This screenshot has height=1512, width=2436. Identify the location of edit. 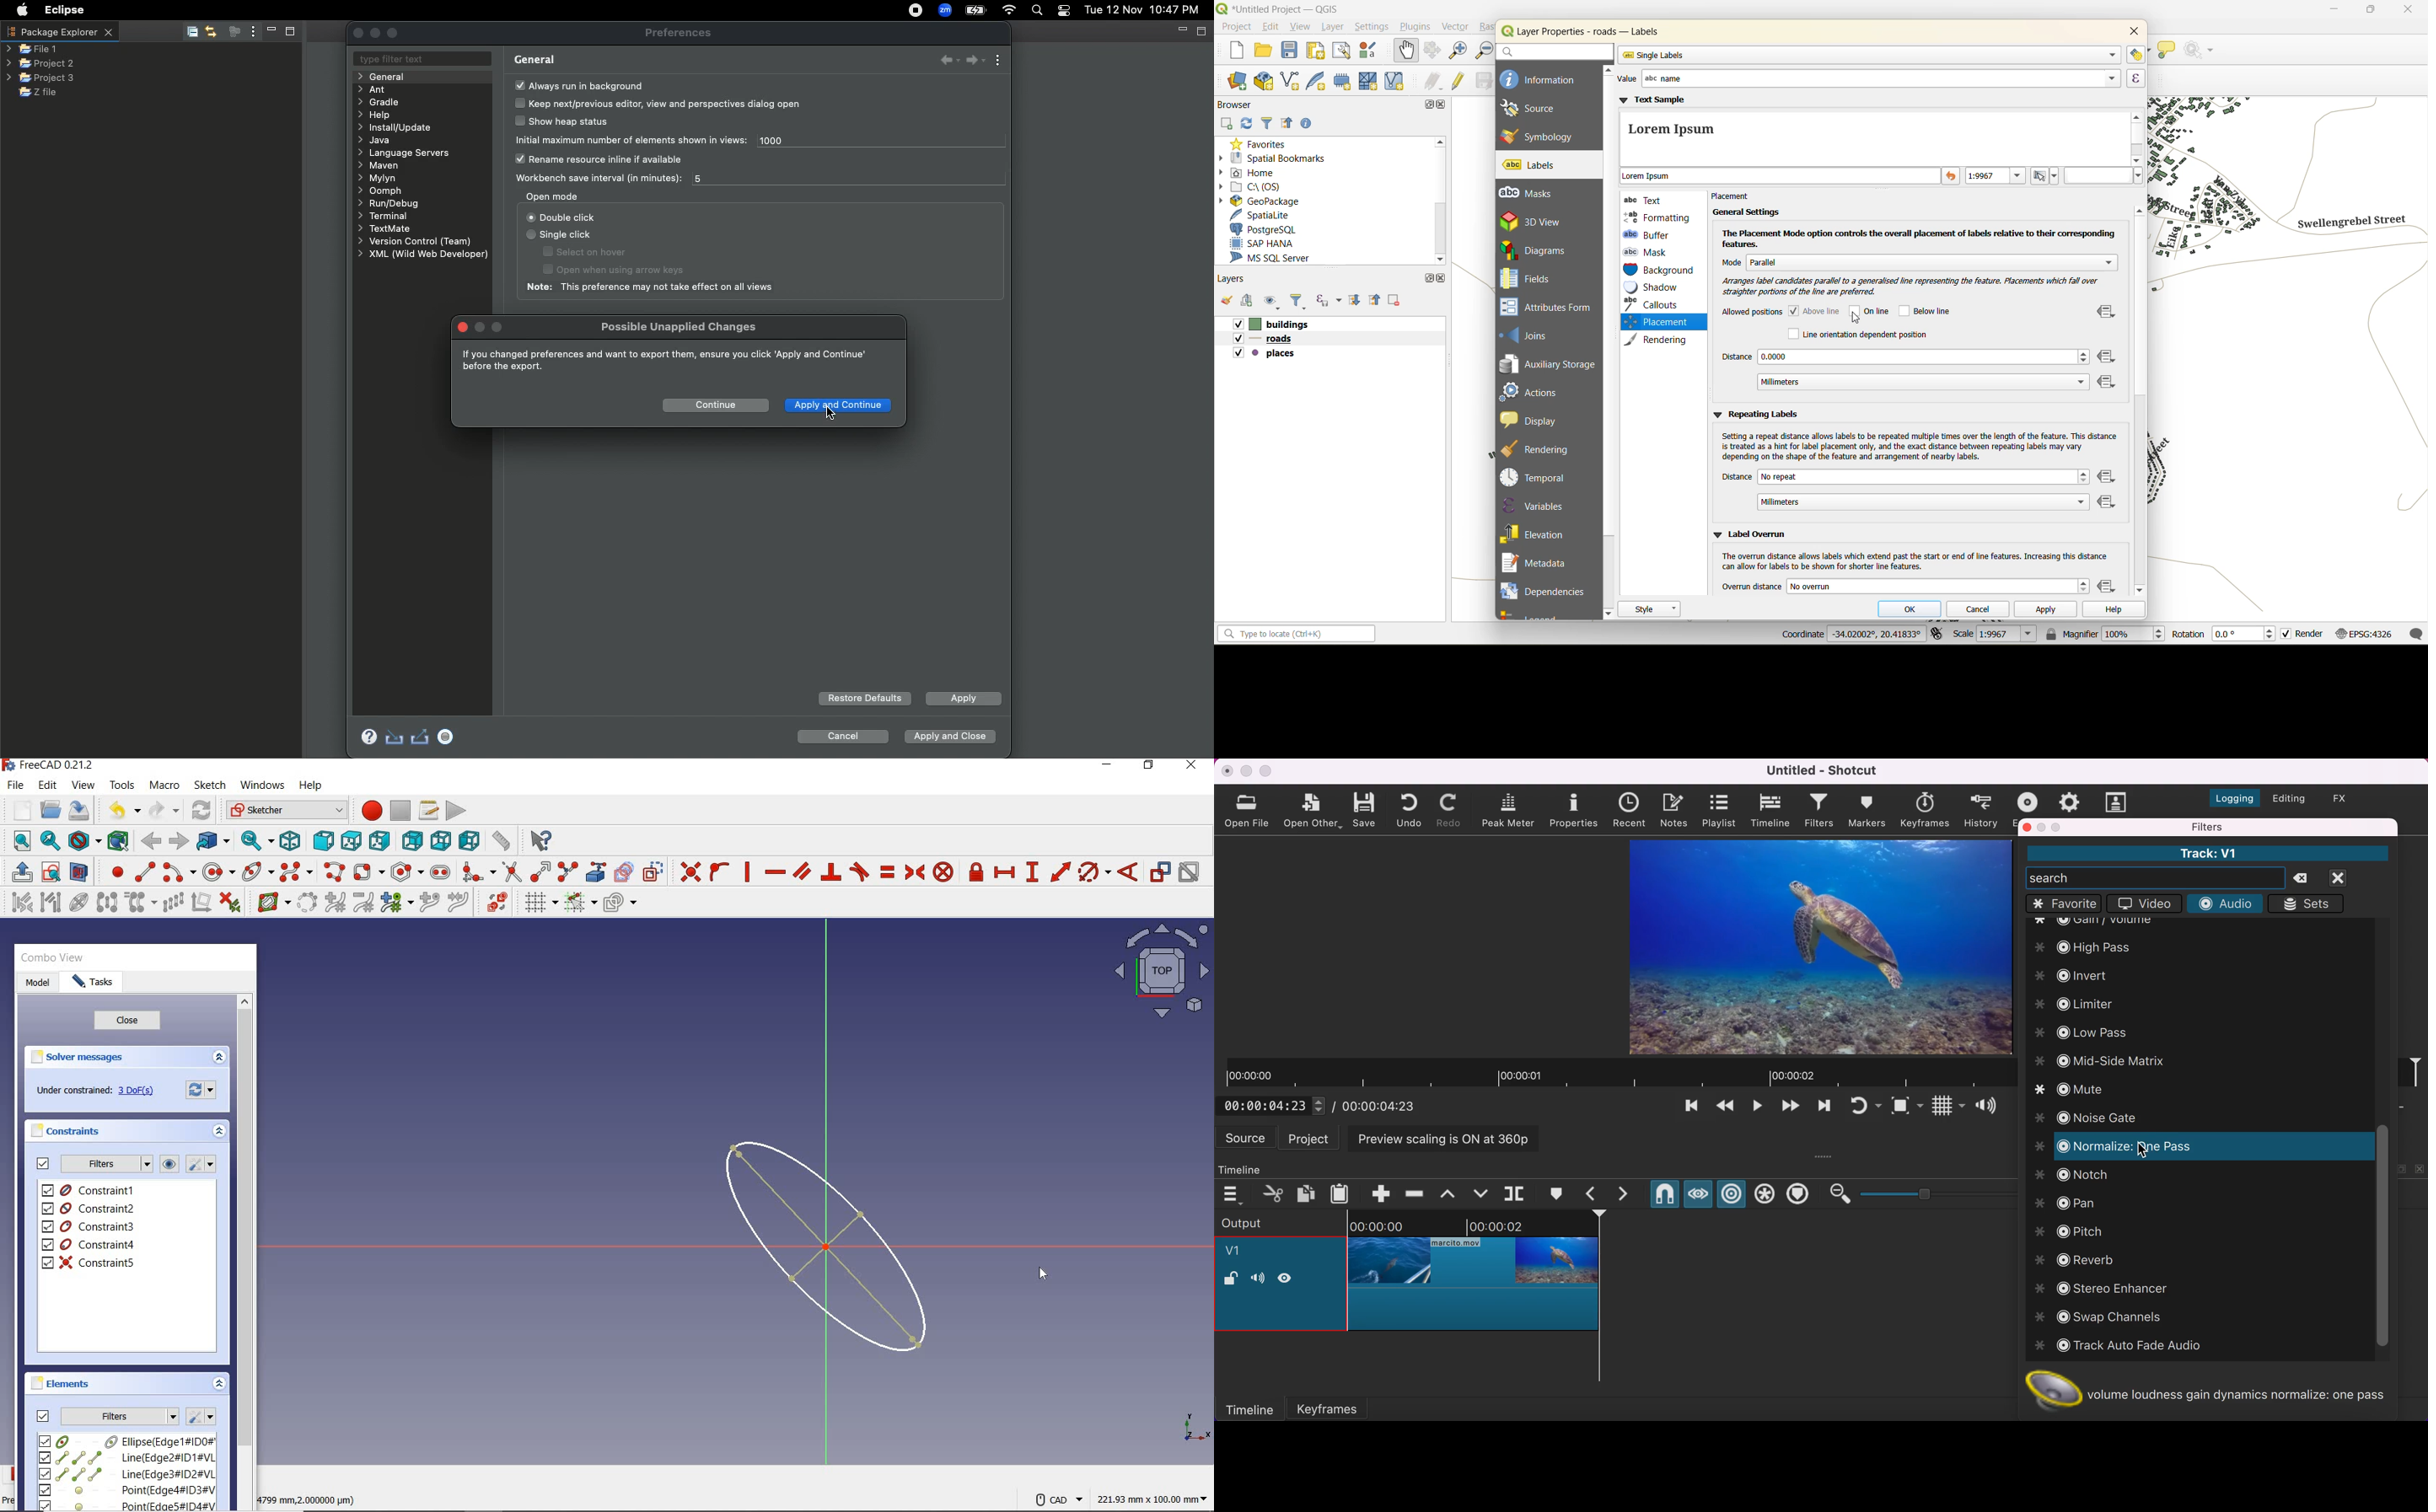
(47, 786).